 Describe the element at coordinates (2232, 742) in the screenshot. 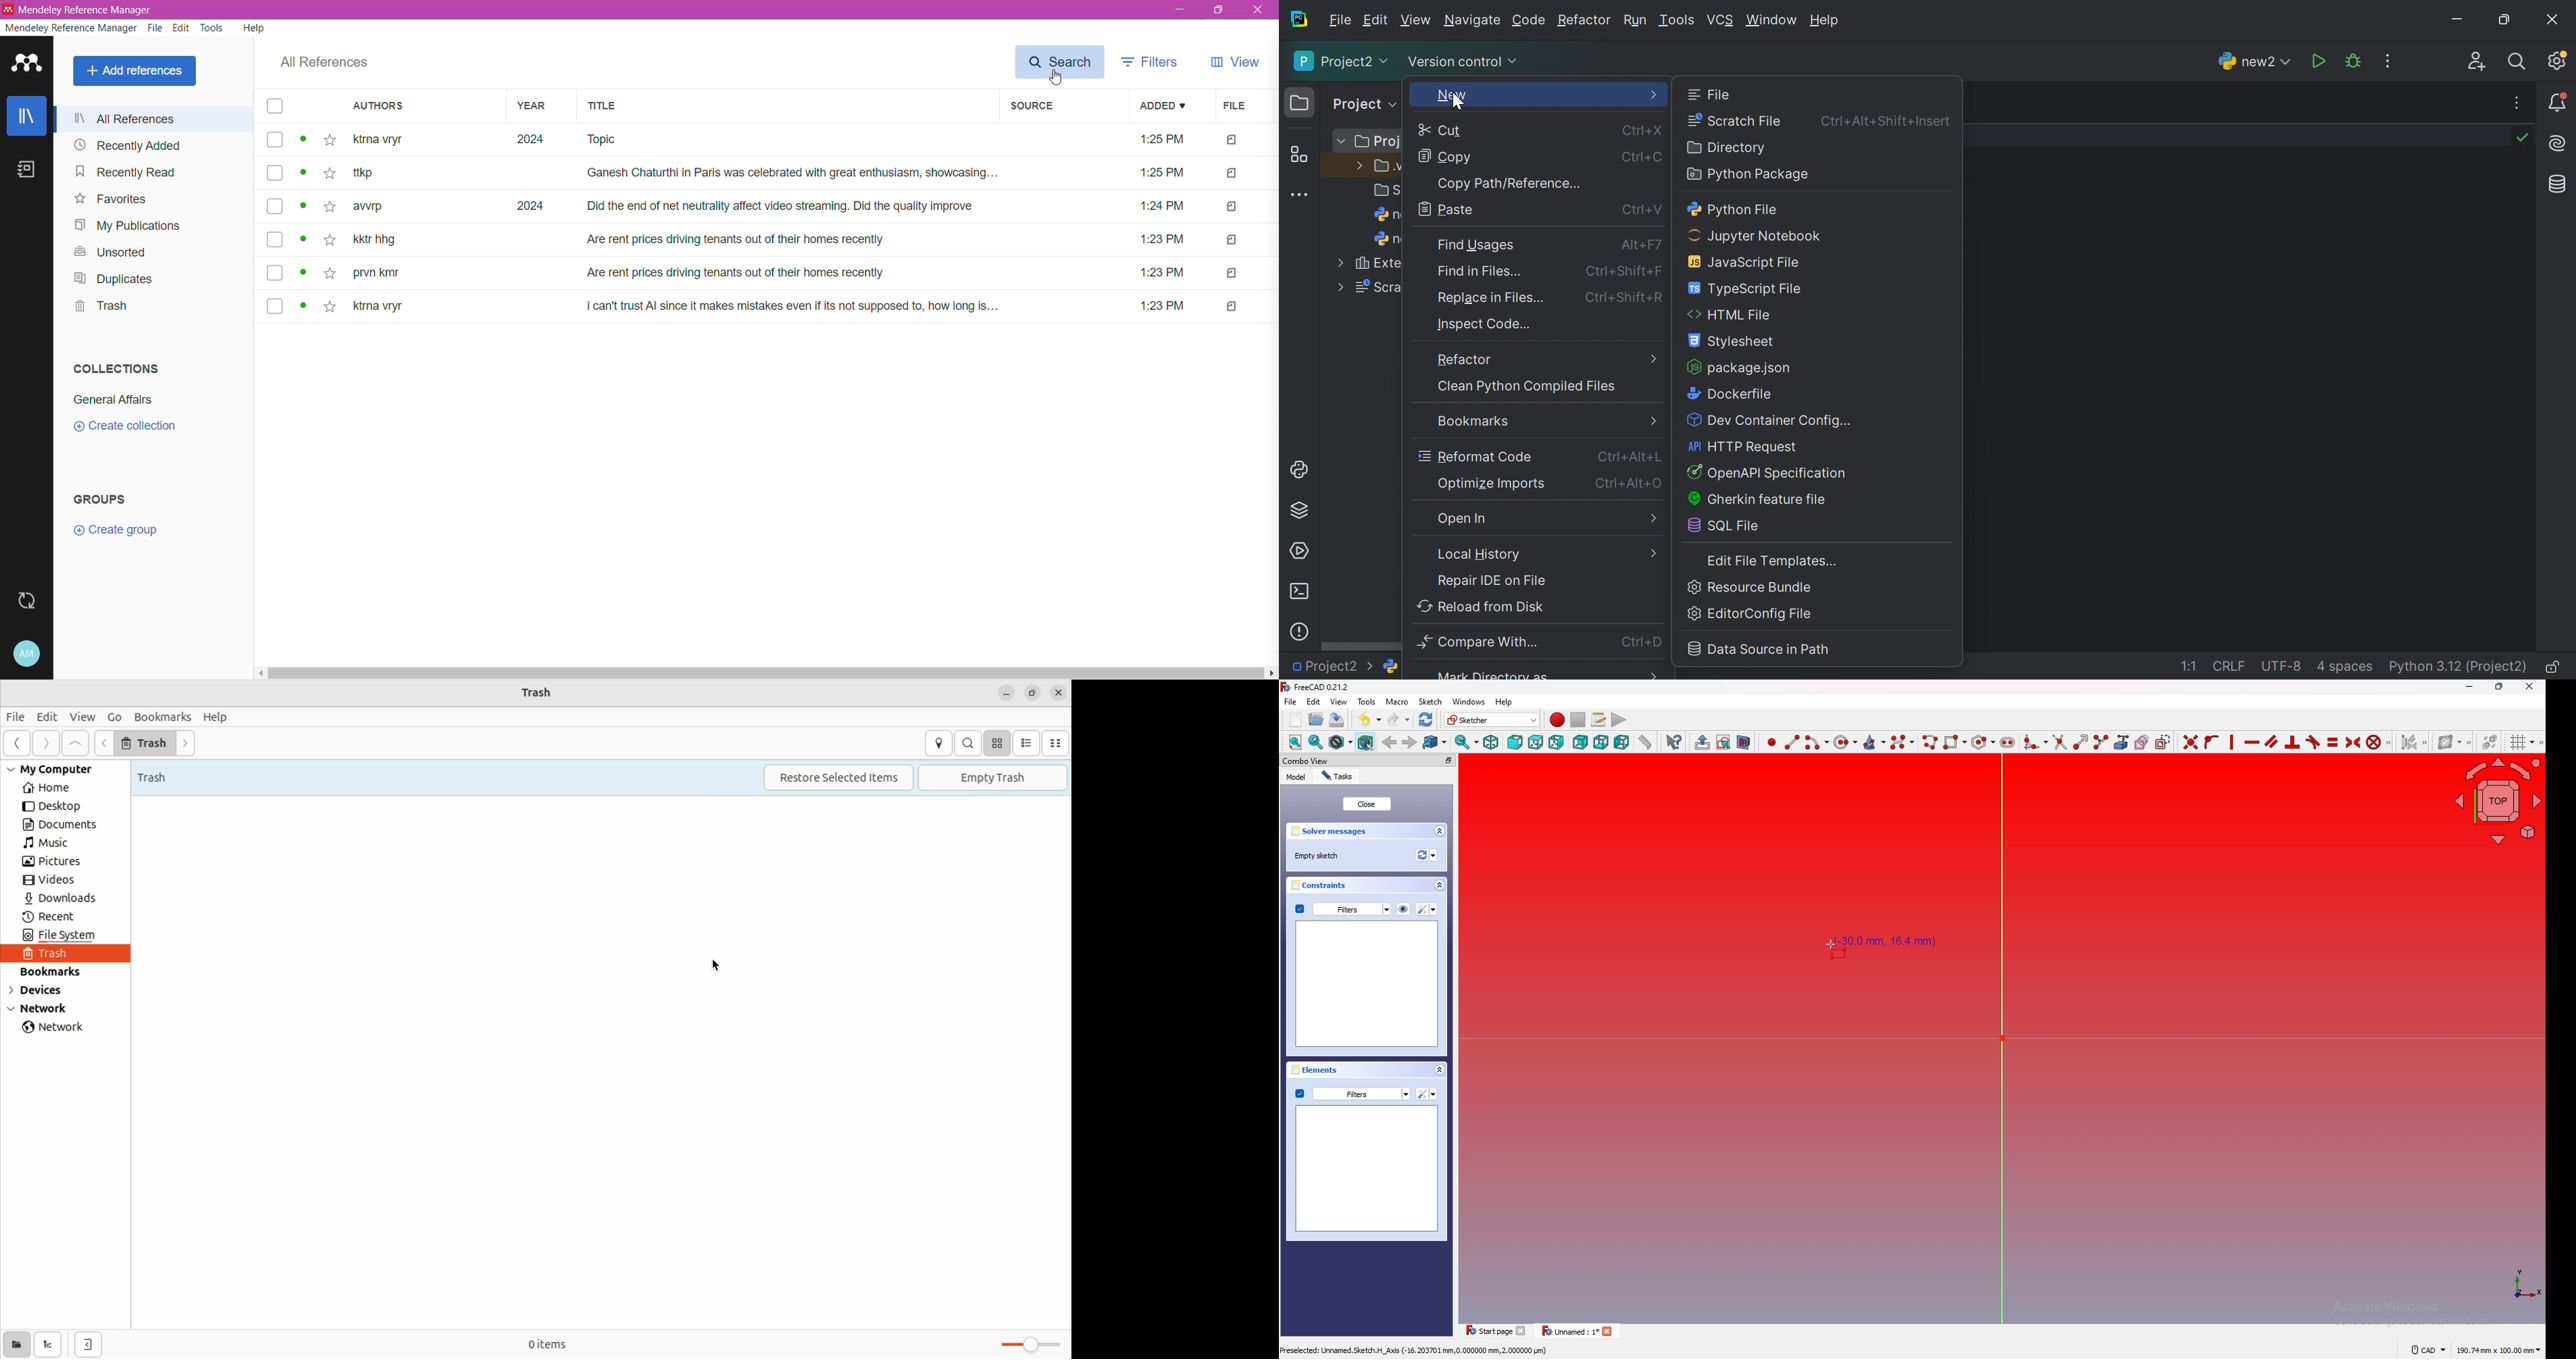

I see `constraint horizontally` at that location.